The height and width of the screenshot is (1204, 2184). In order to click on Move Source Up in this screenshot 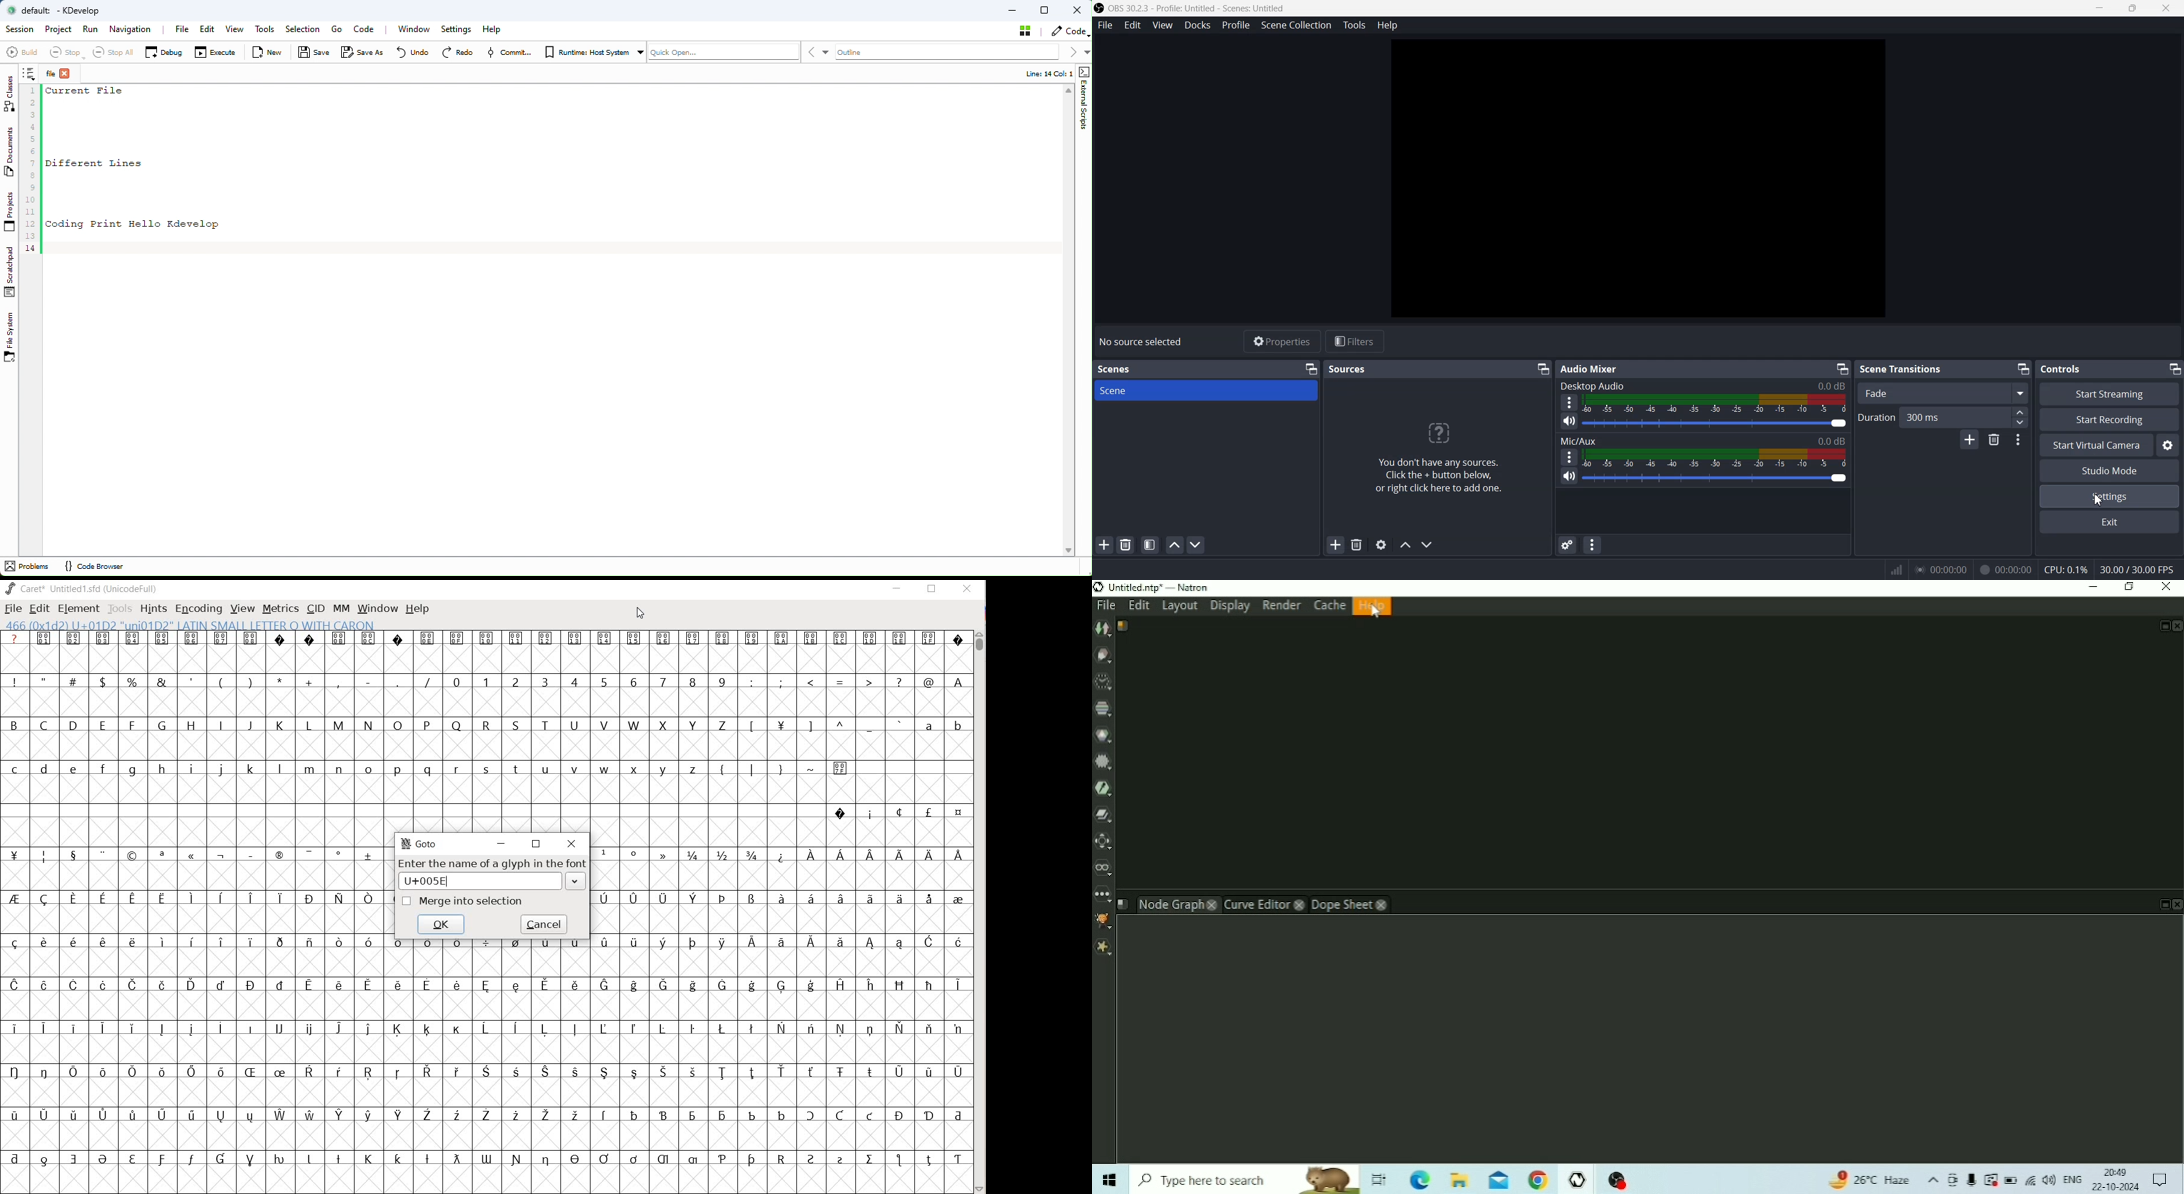, I will do `click(1404, 546)`.